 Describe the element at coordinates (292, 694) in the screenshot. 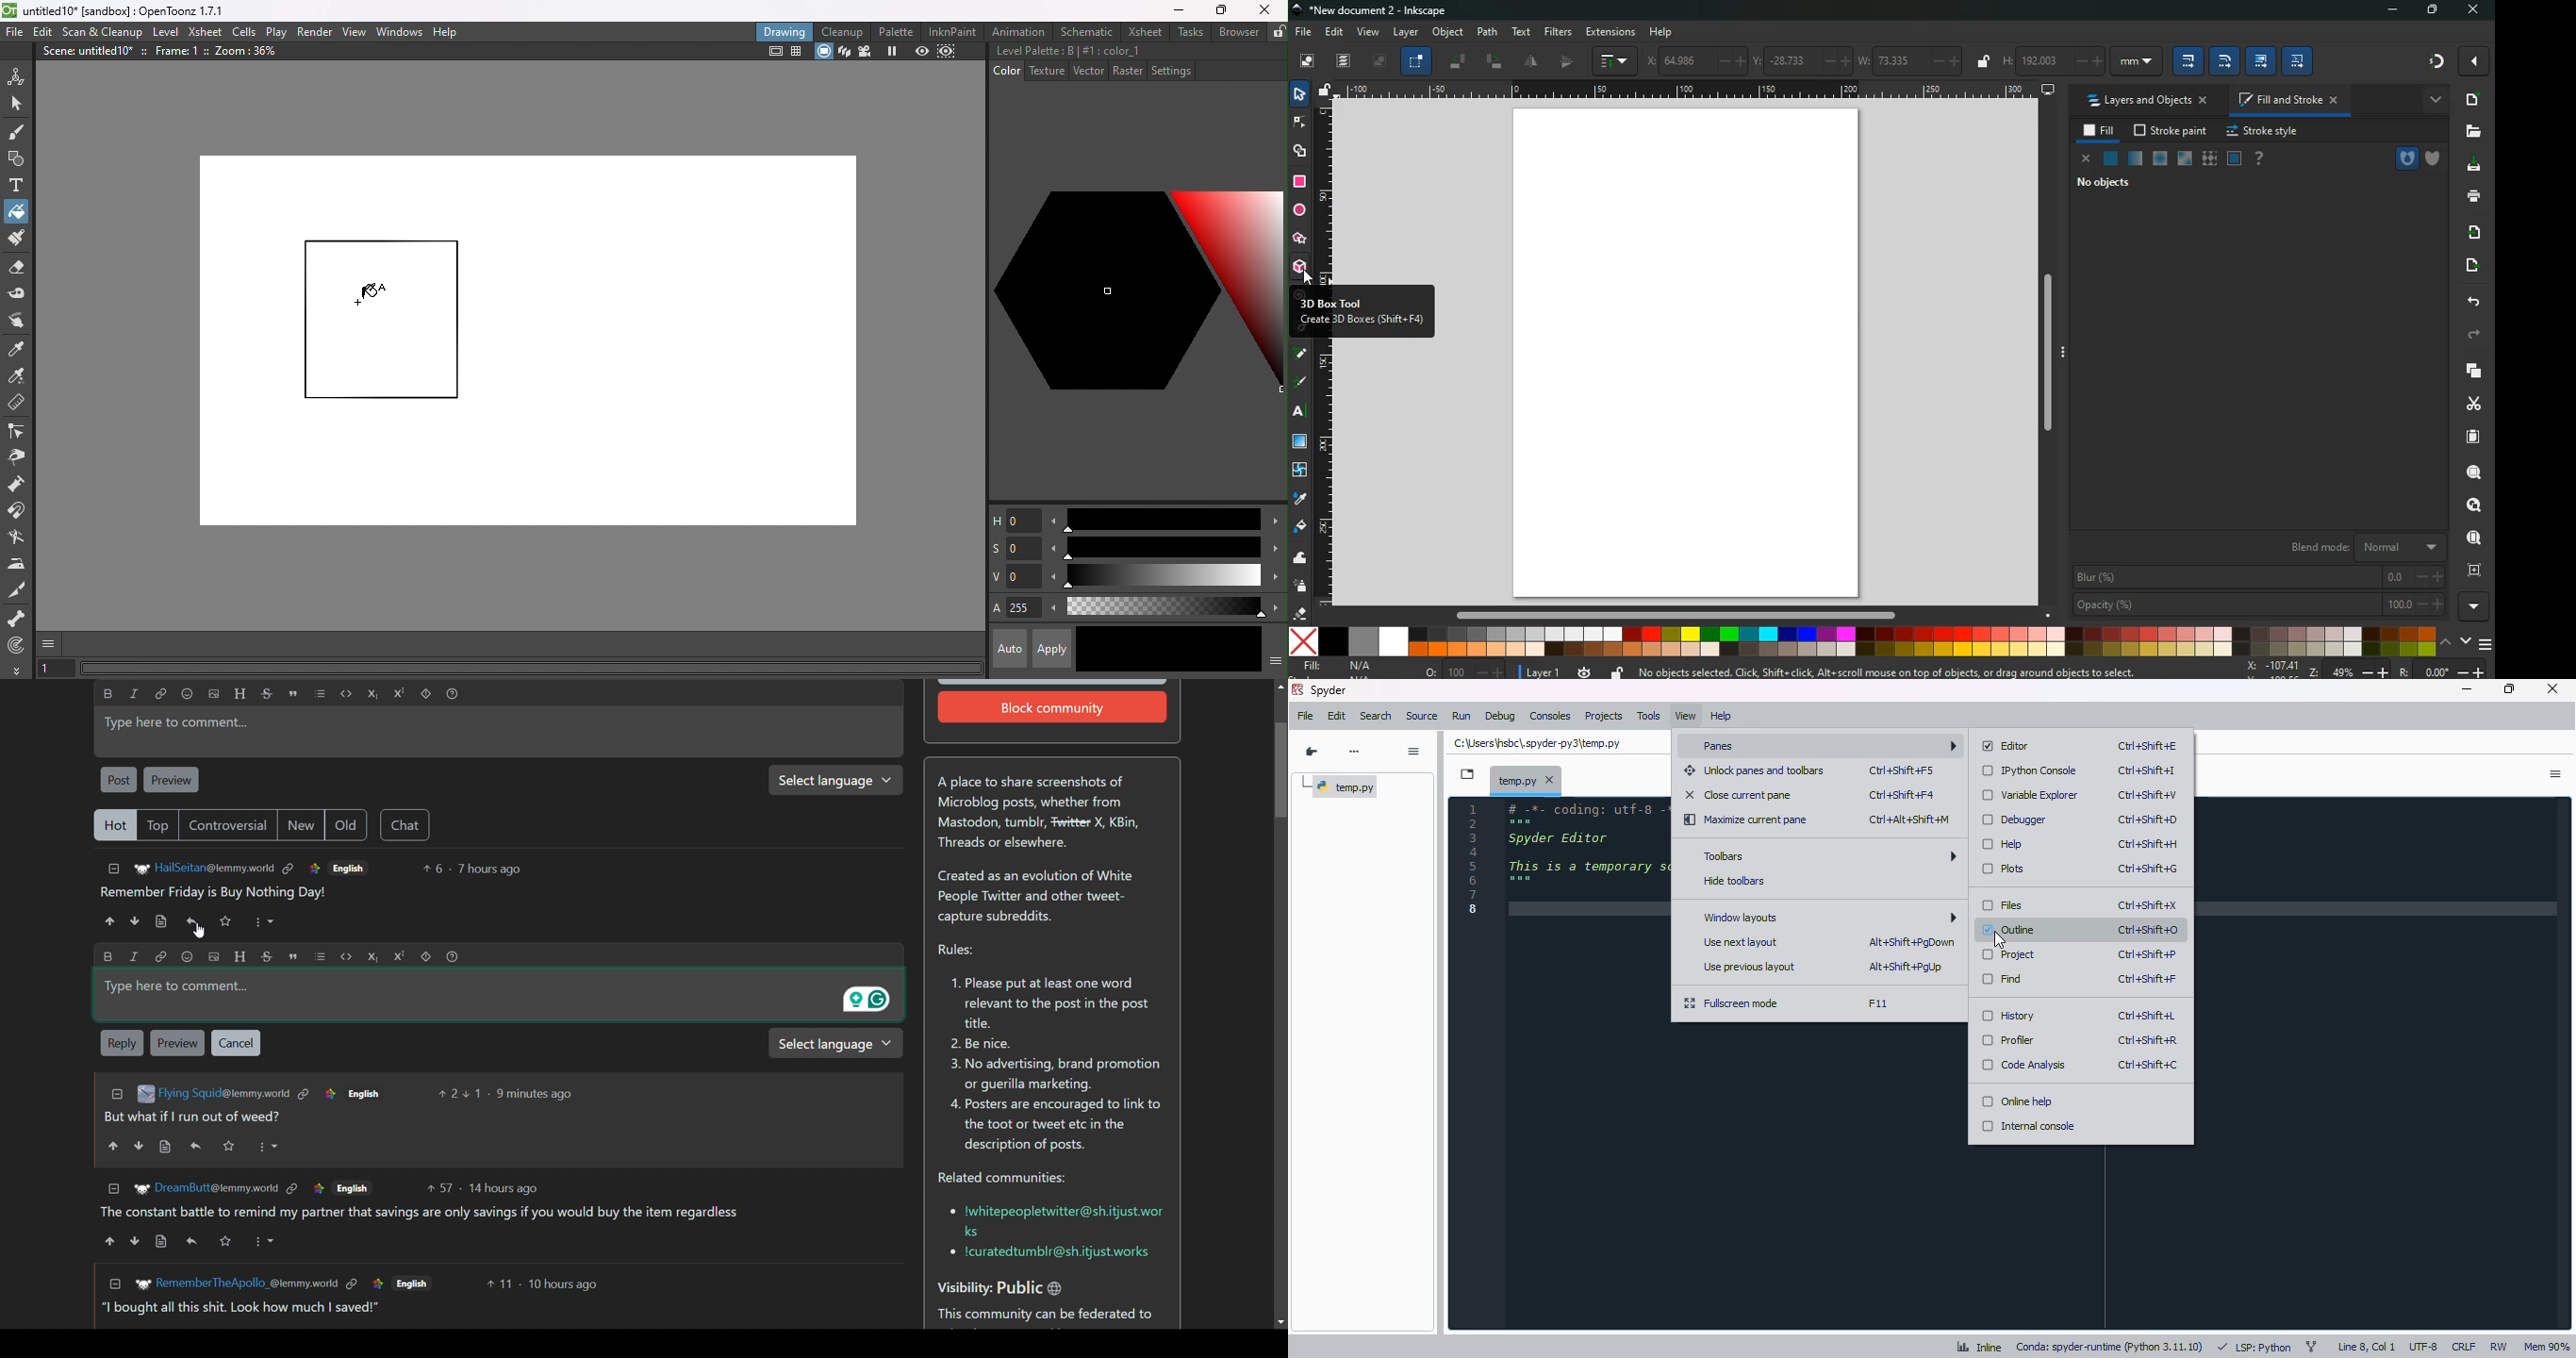

I see `quote` at that location.